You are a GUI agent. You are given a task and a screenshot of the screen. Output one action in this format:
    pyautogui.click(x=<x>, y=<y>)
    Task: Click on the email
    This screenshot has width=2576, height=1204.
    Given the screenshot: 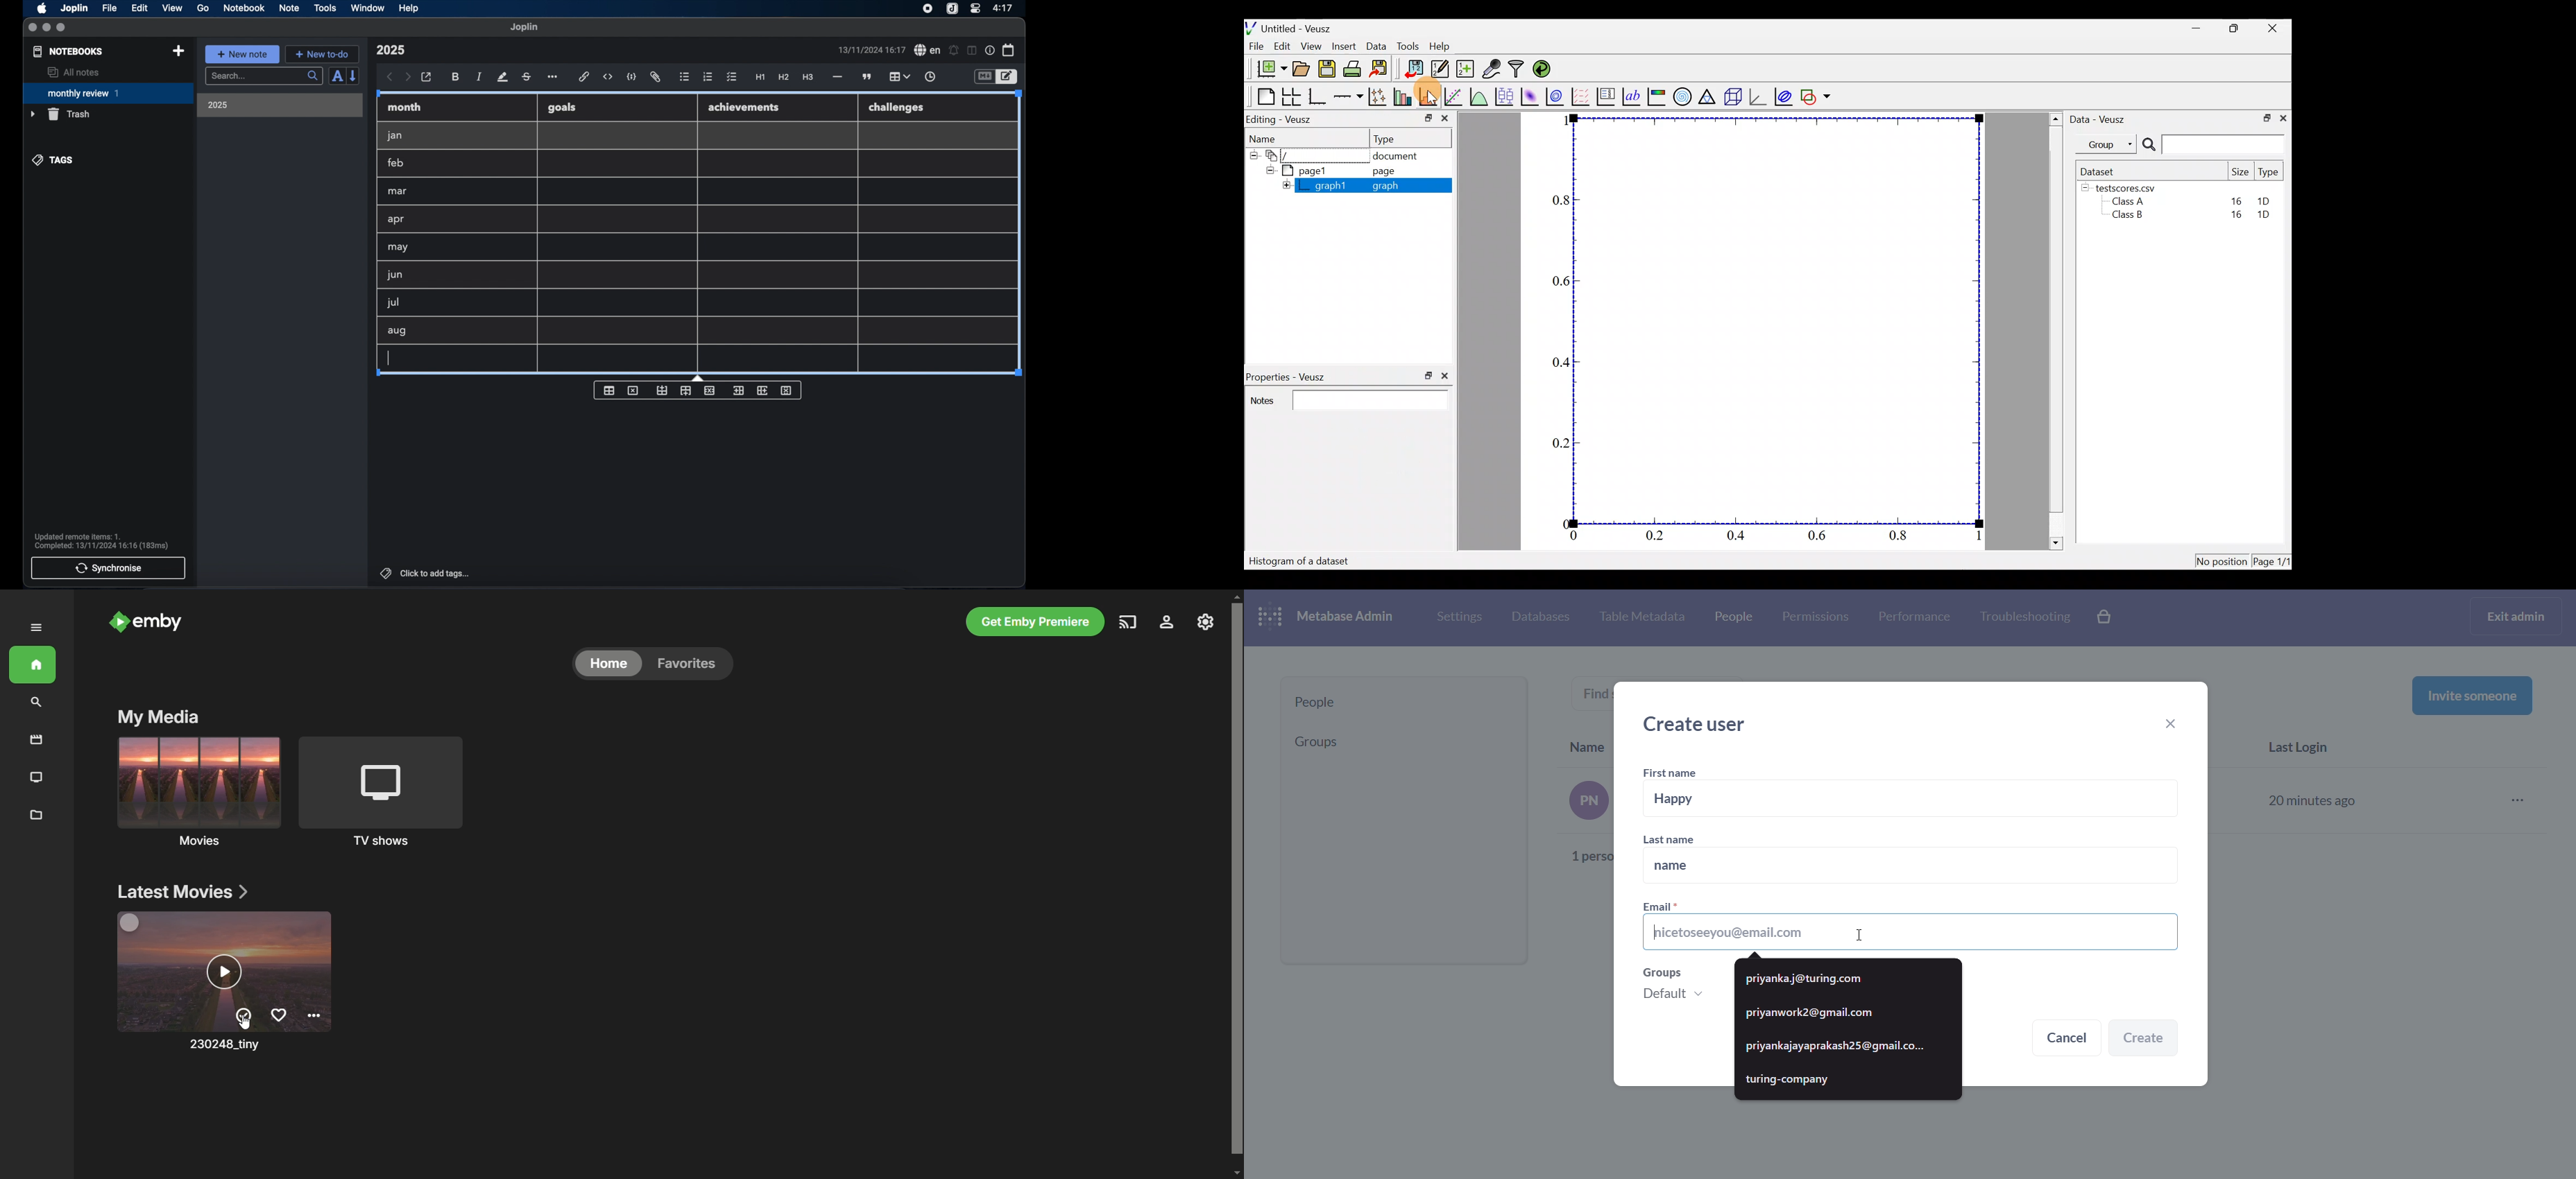 What is the action you would take?
    pyautogui.click(x=1911, y=926)
    